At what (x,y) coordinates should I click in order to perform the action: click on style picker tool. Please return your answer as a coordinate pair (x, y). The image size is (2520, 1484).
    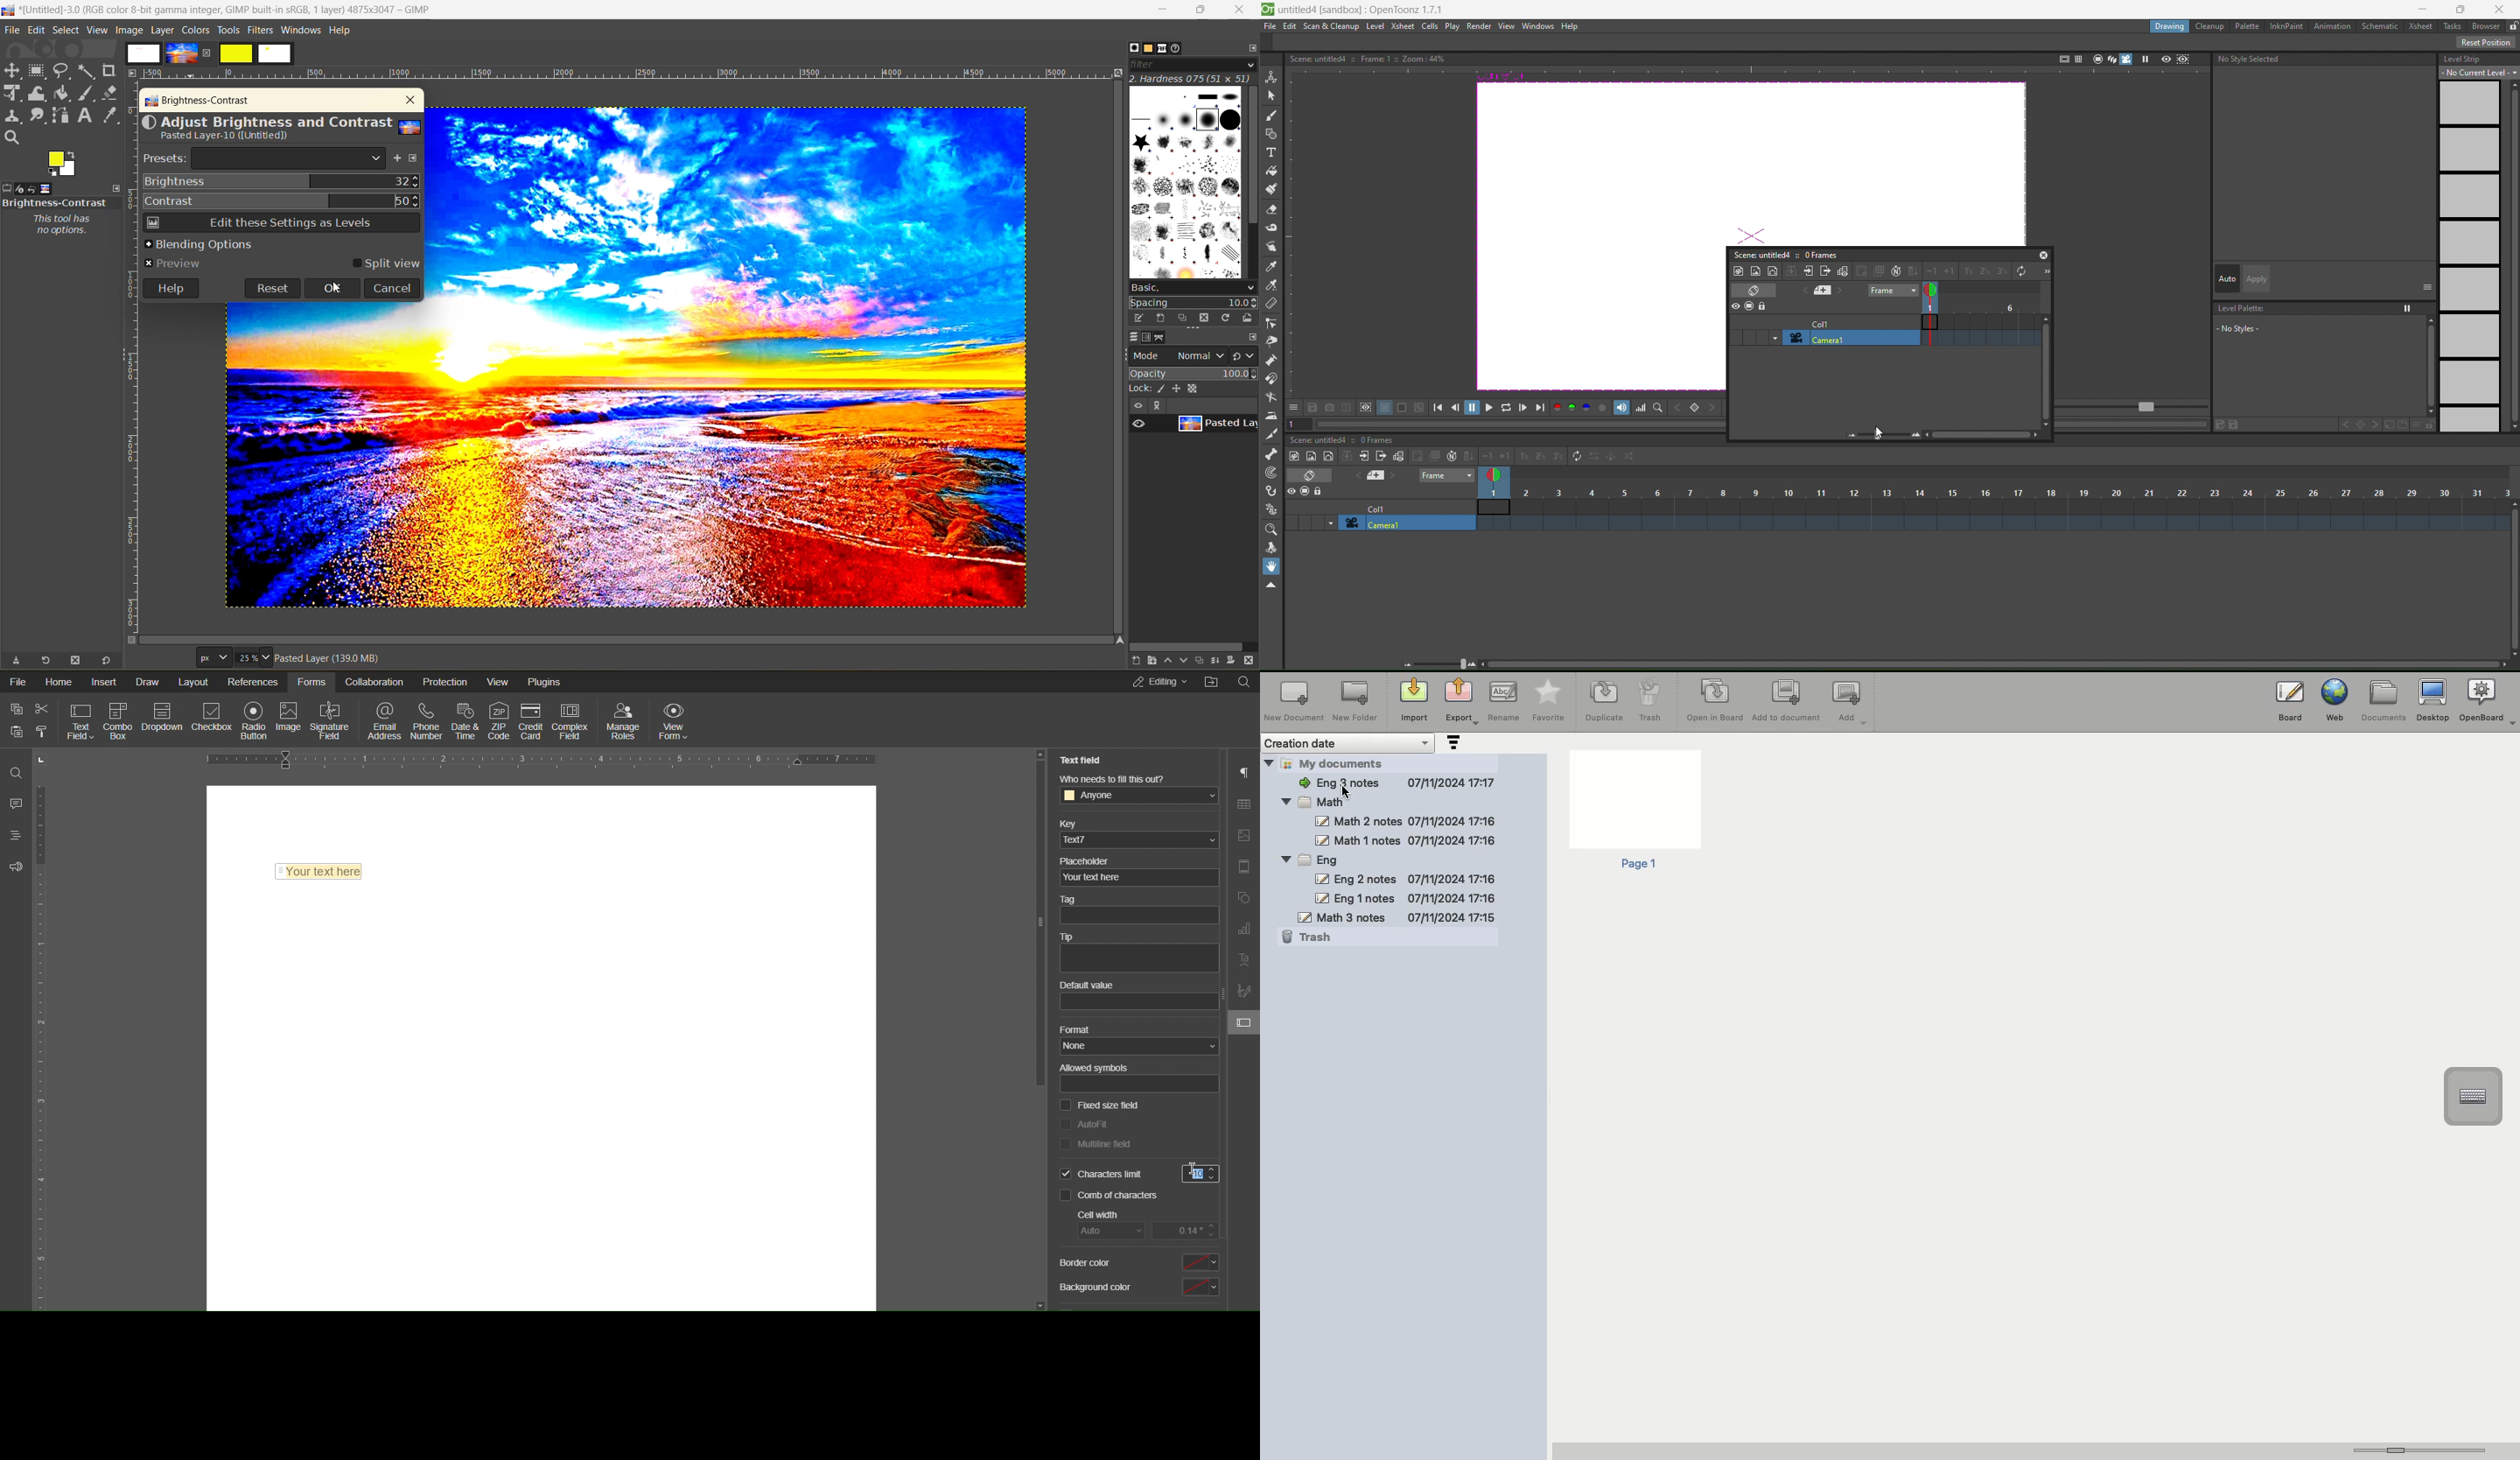
    Looking at the image, I should click on (1270, 267).